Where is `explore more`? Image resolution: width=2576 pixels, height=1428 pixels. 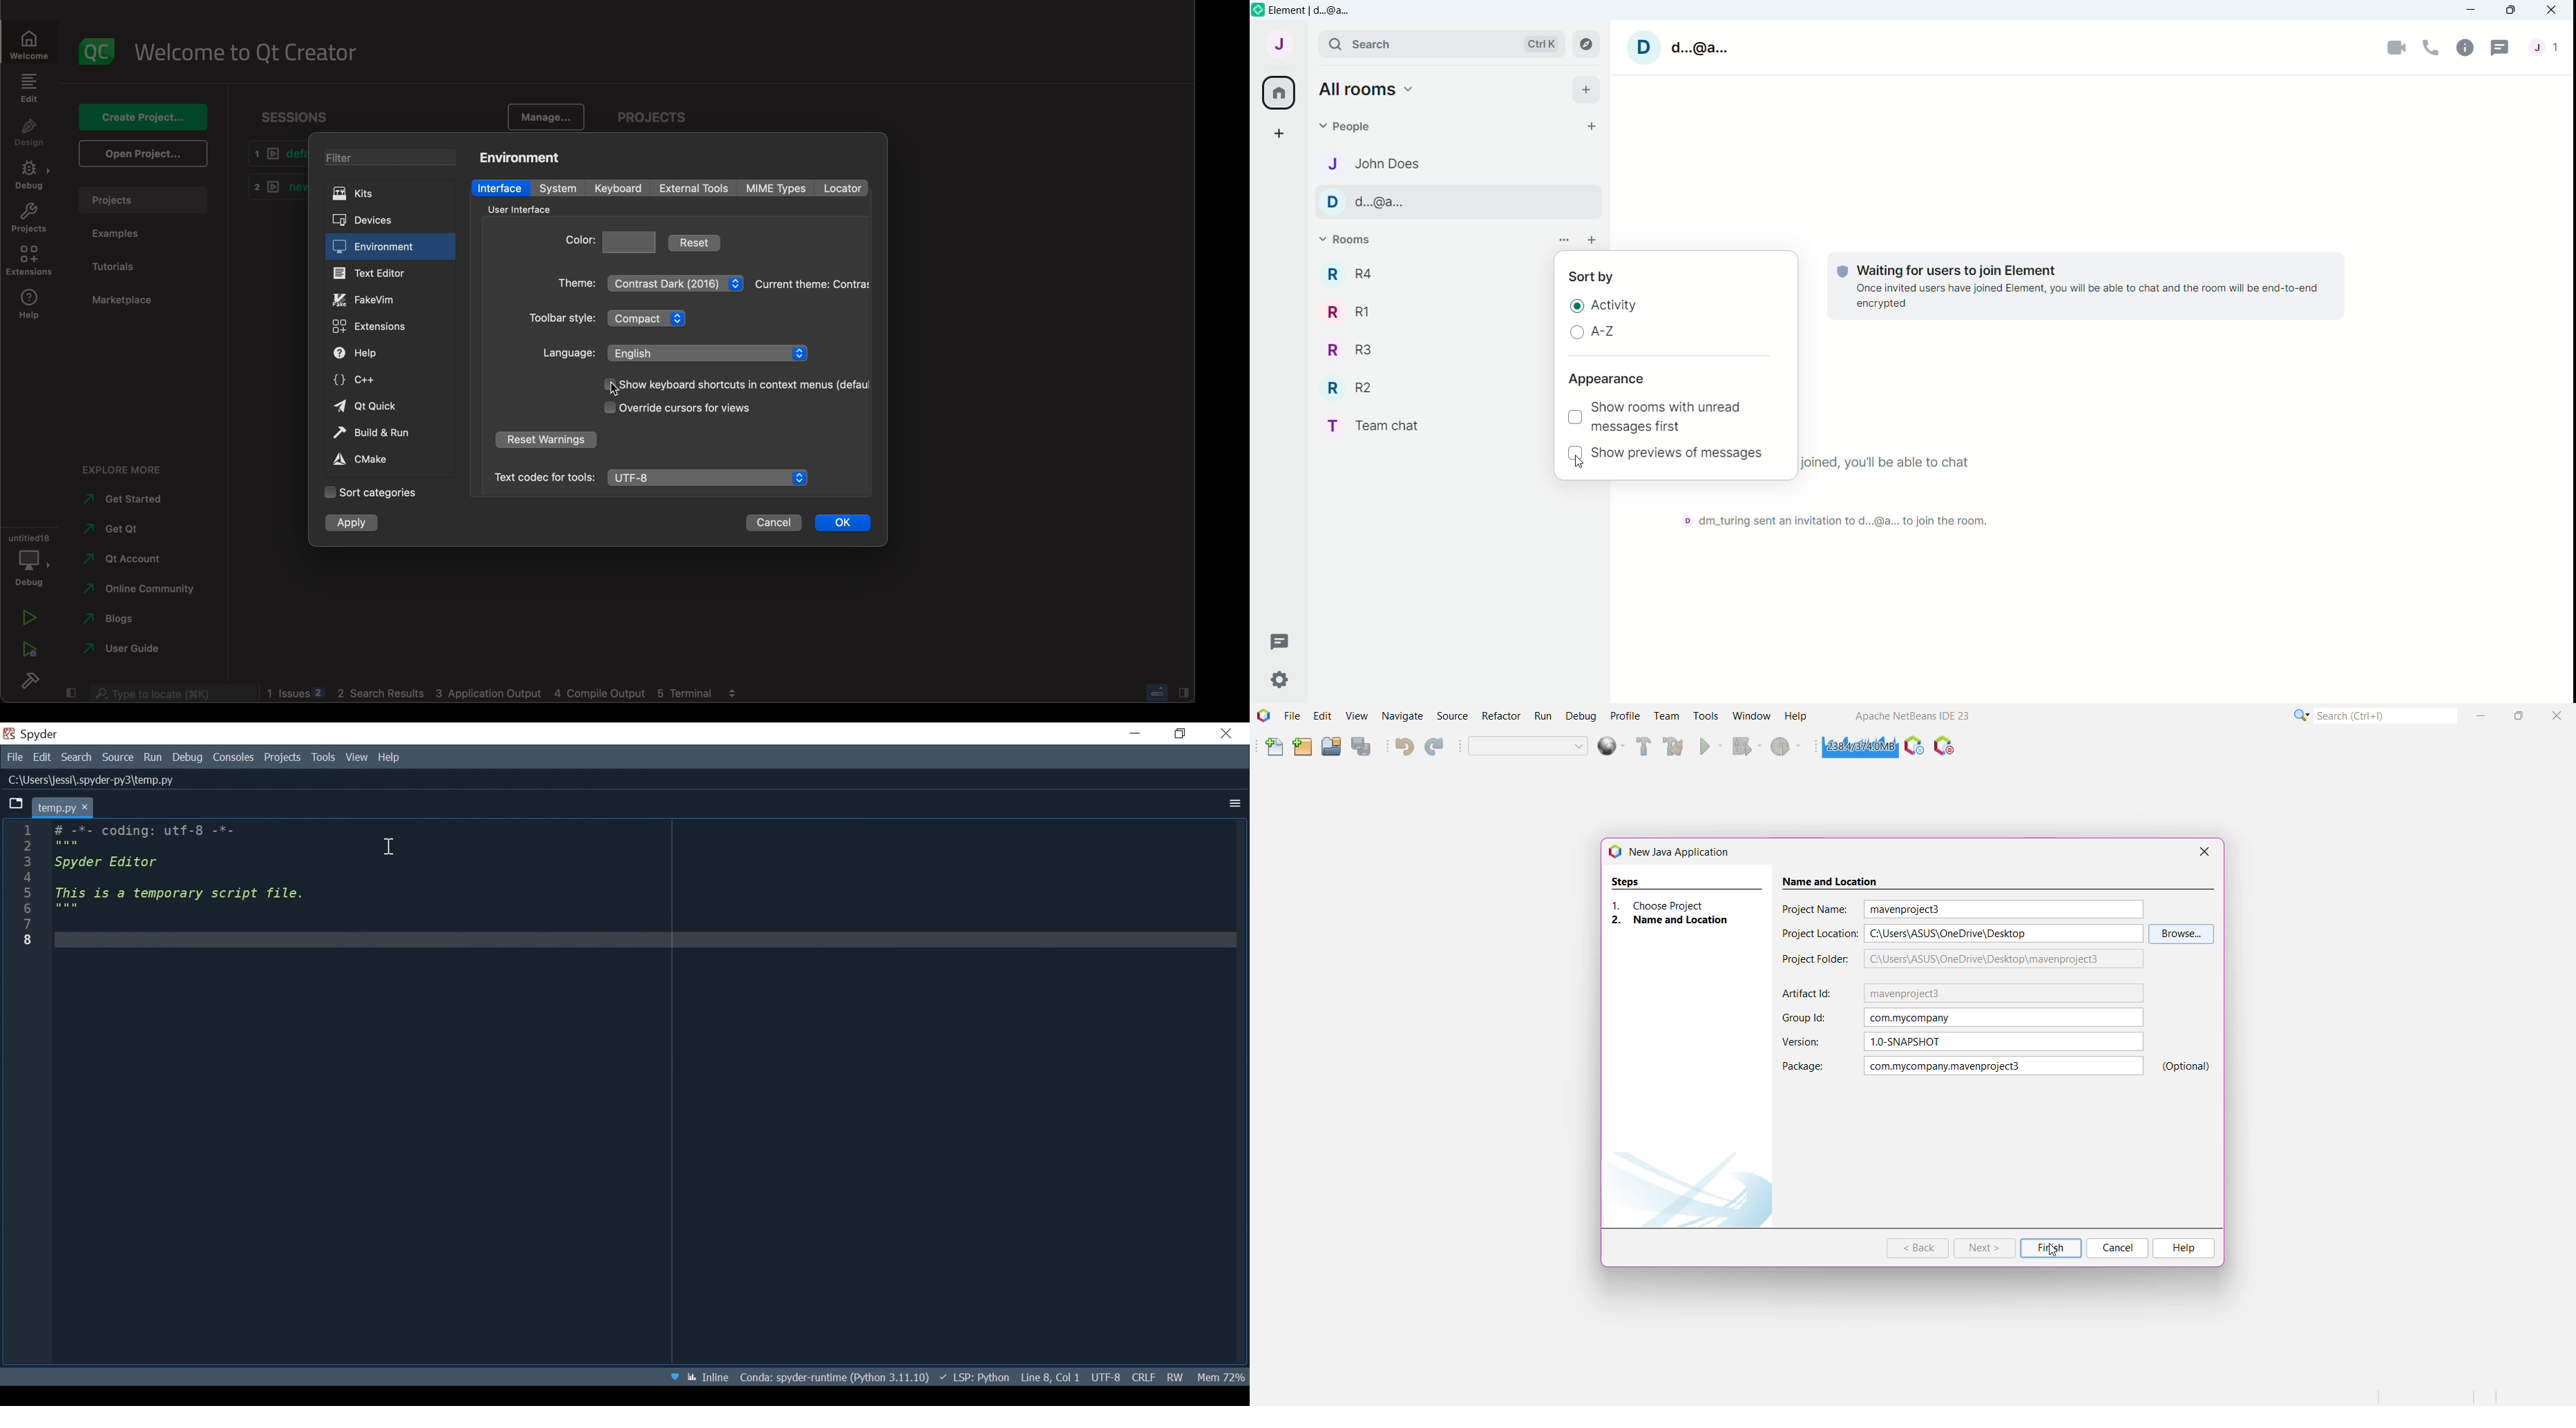 explore more is located at coordinates (120, 467).